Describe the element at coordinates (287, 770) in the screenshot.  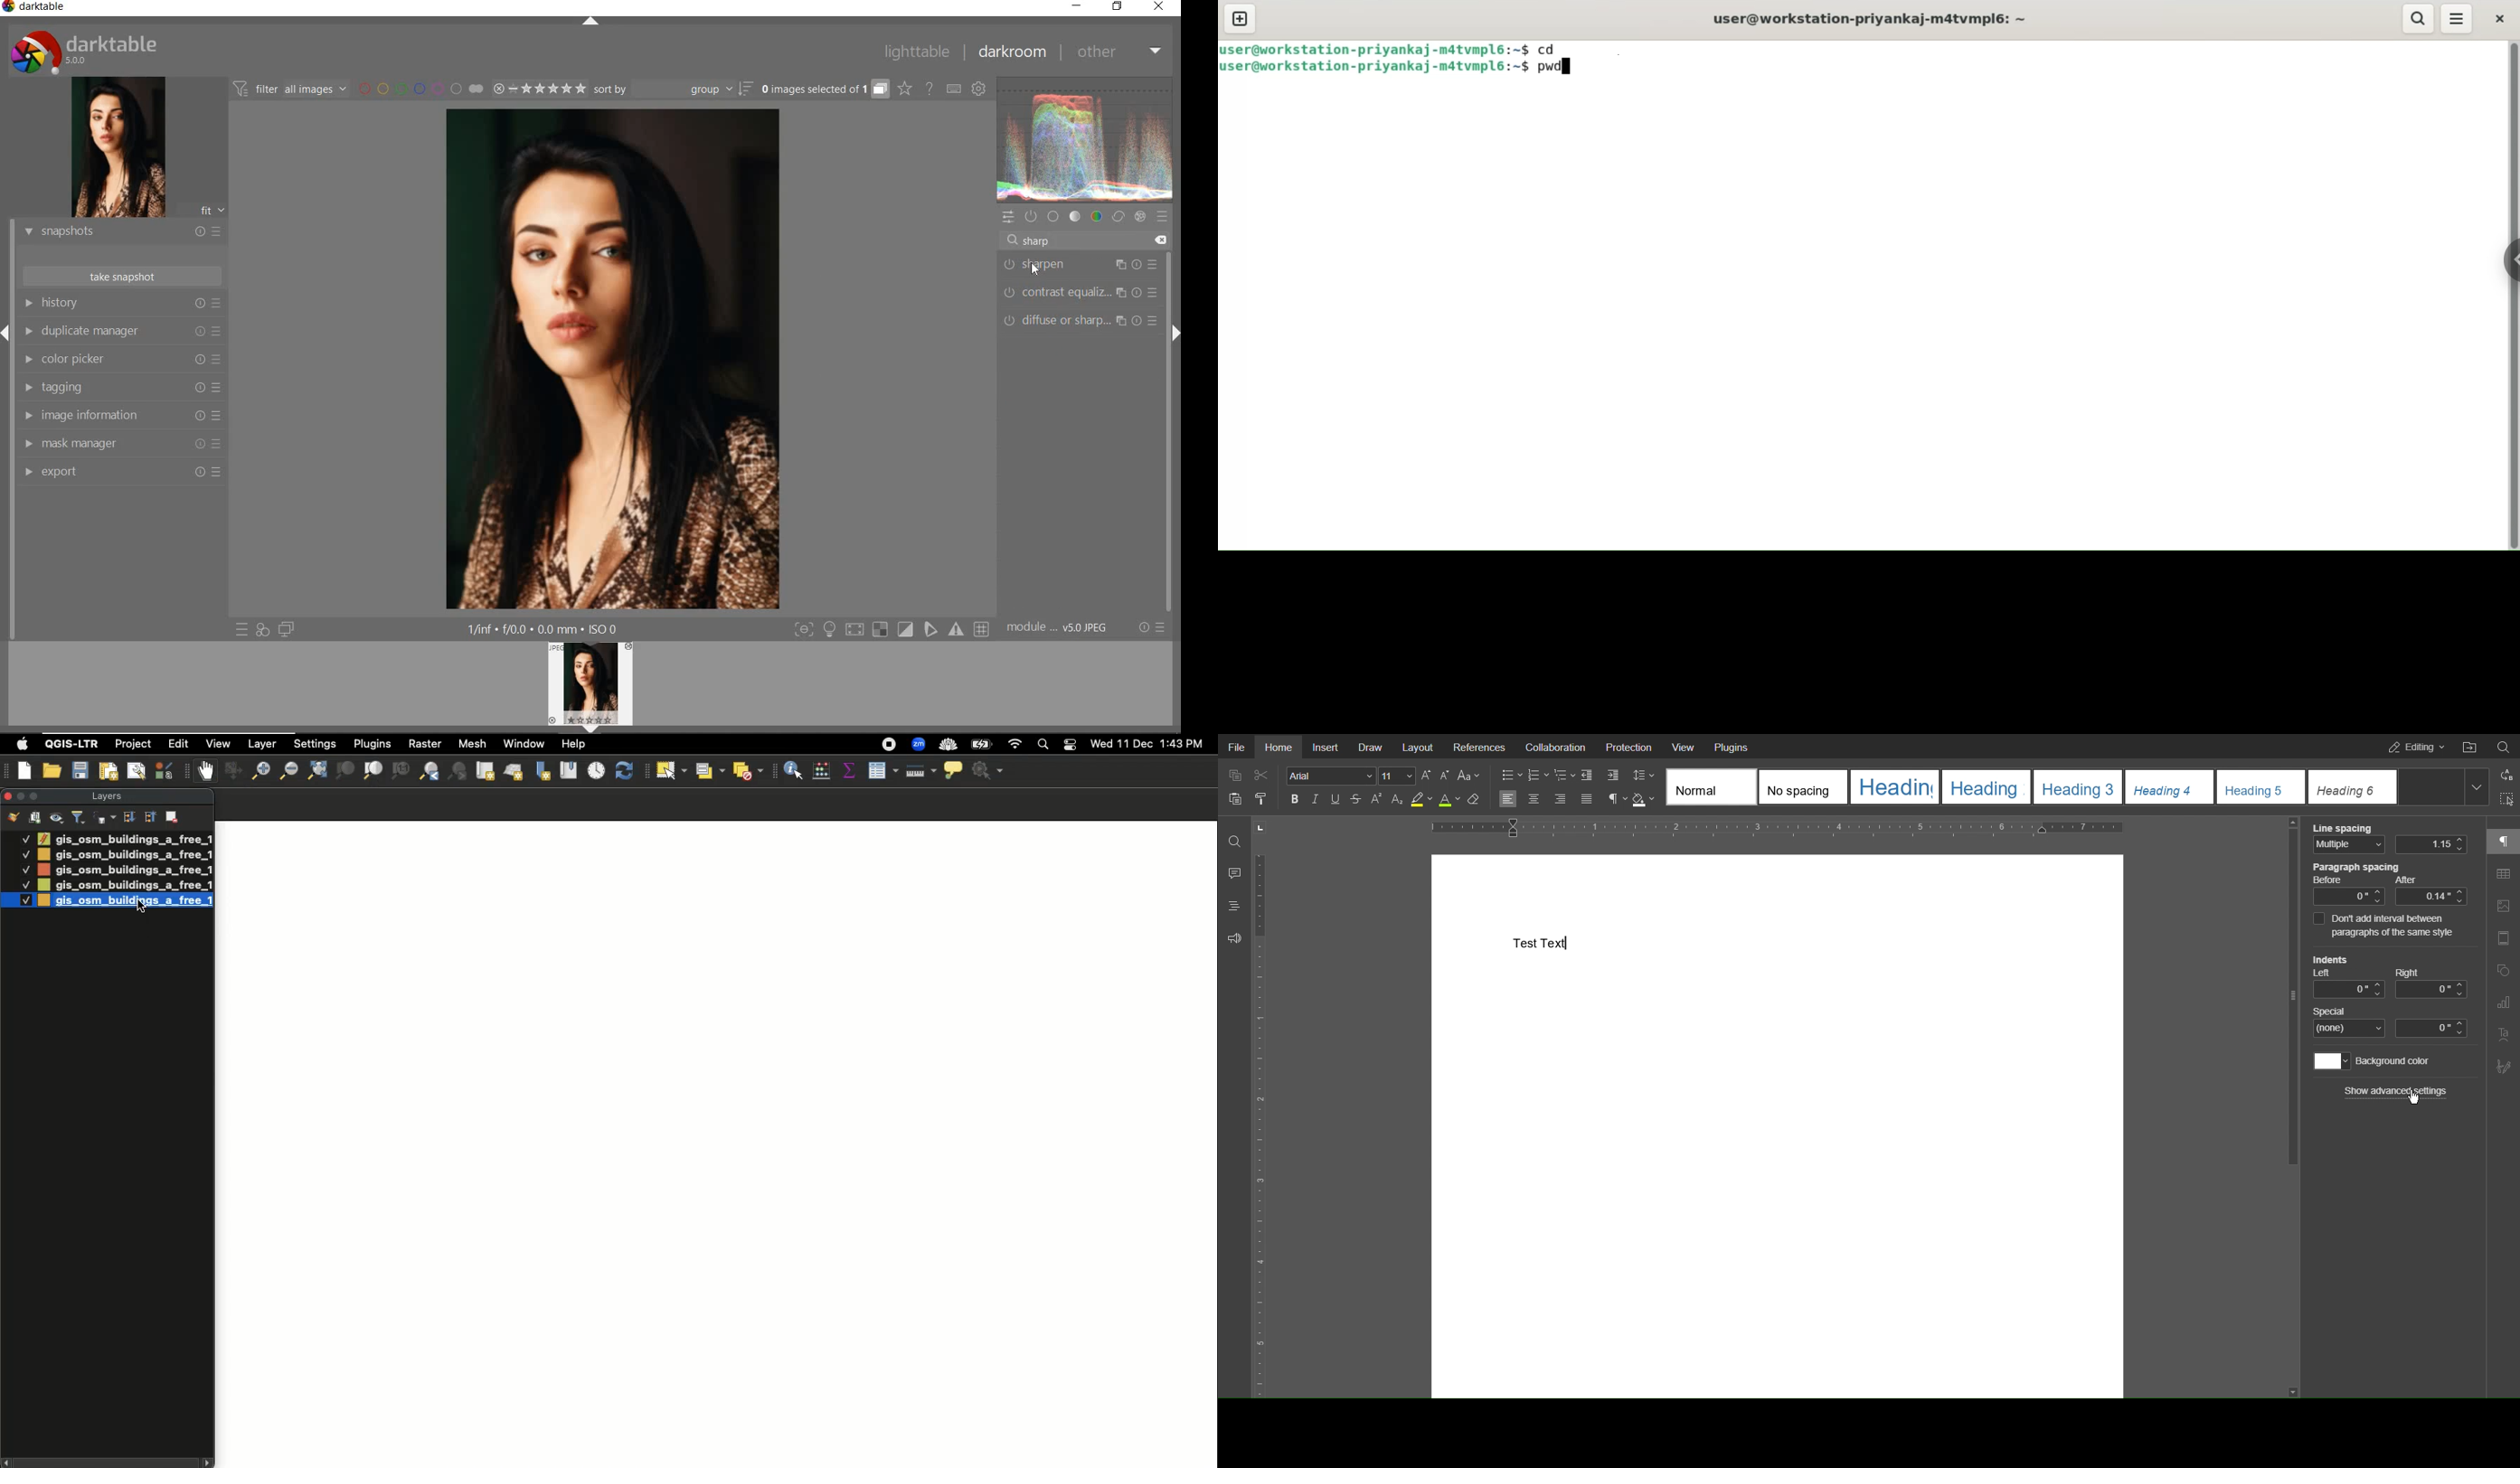
I see `Zoom out ` at that location.